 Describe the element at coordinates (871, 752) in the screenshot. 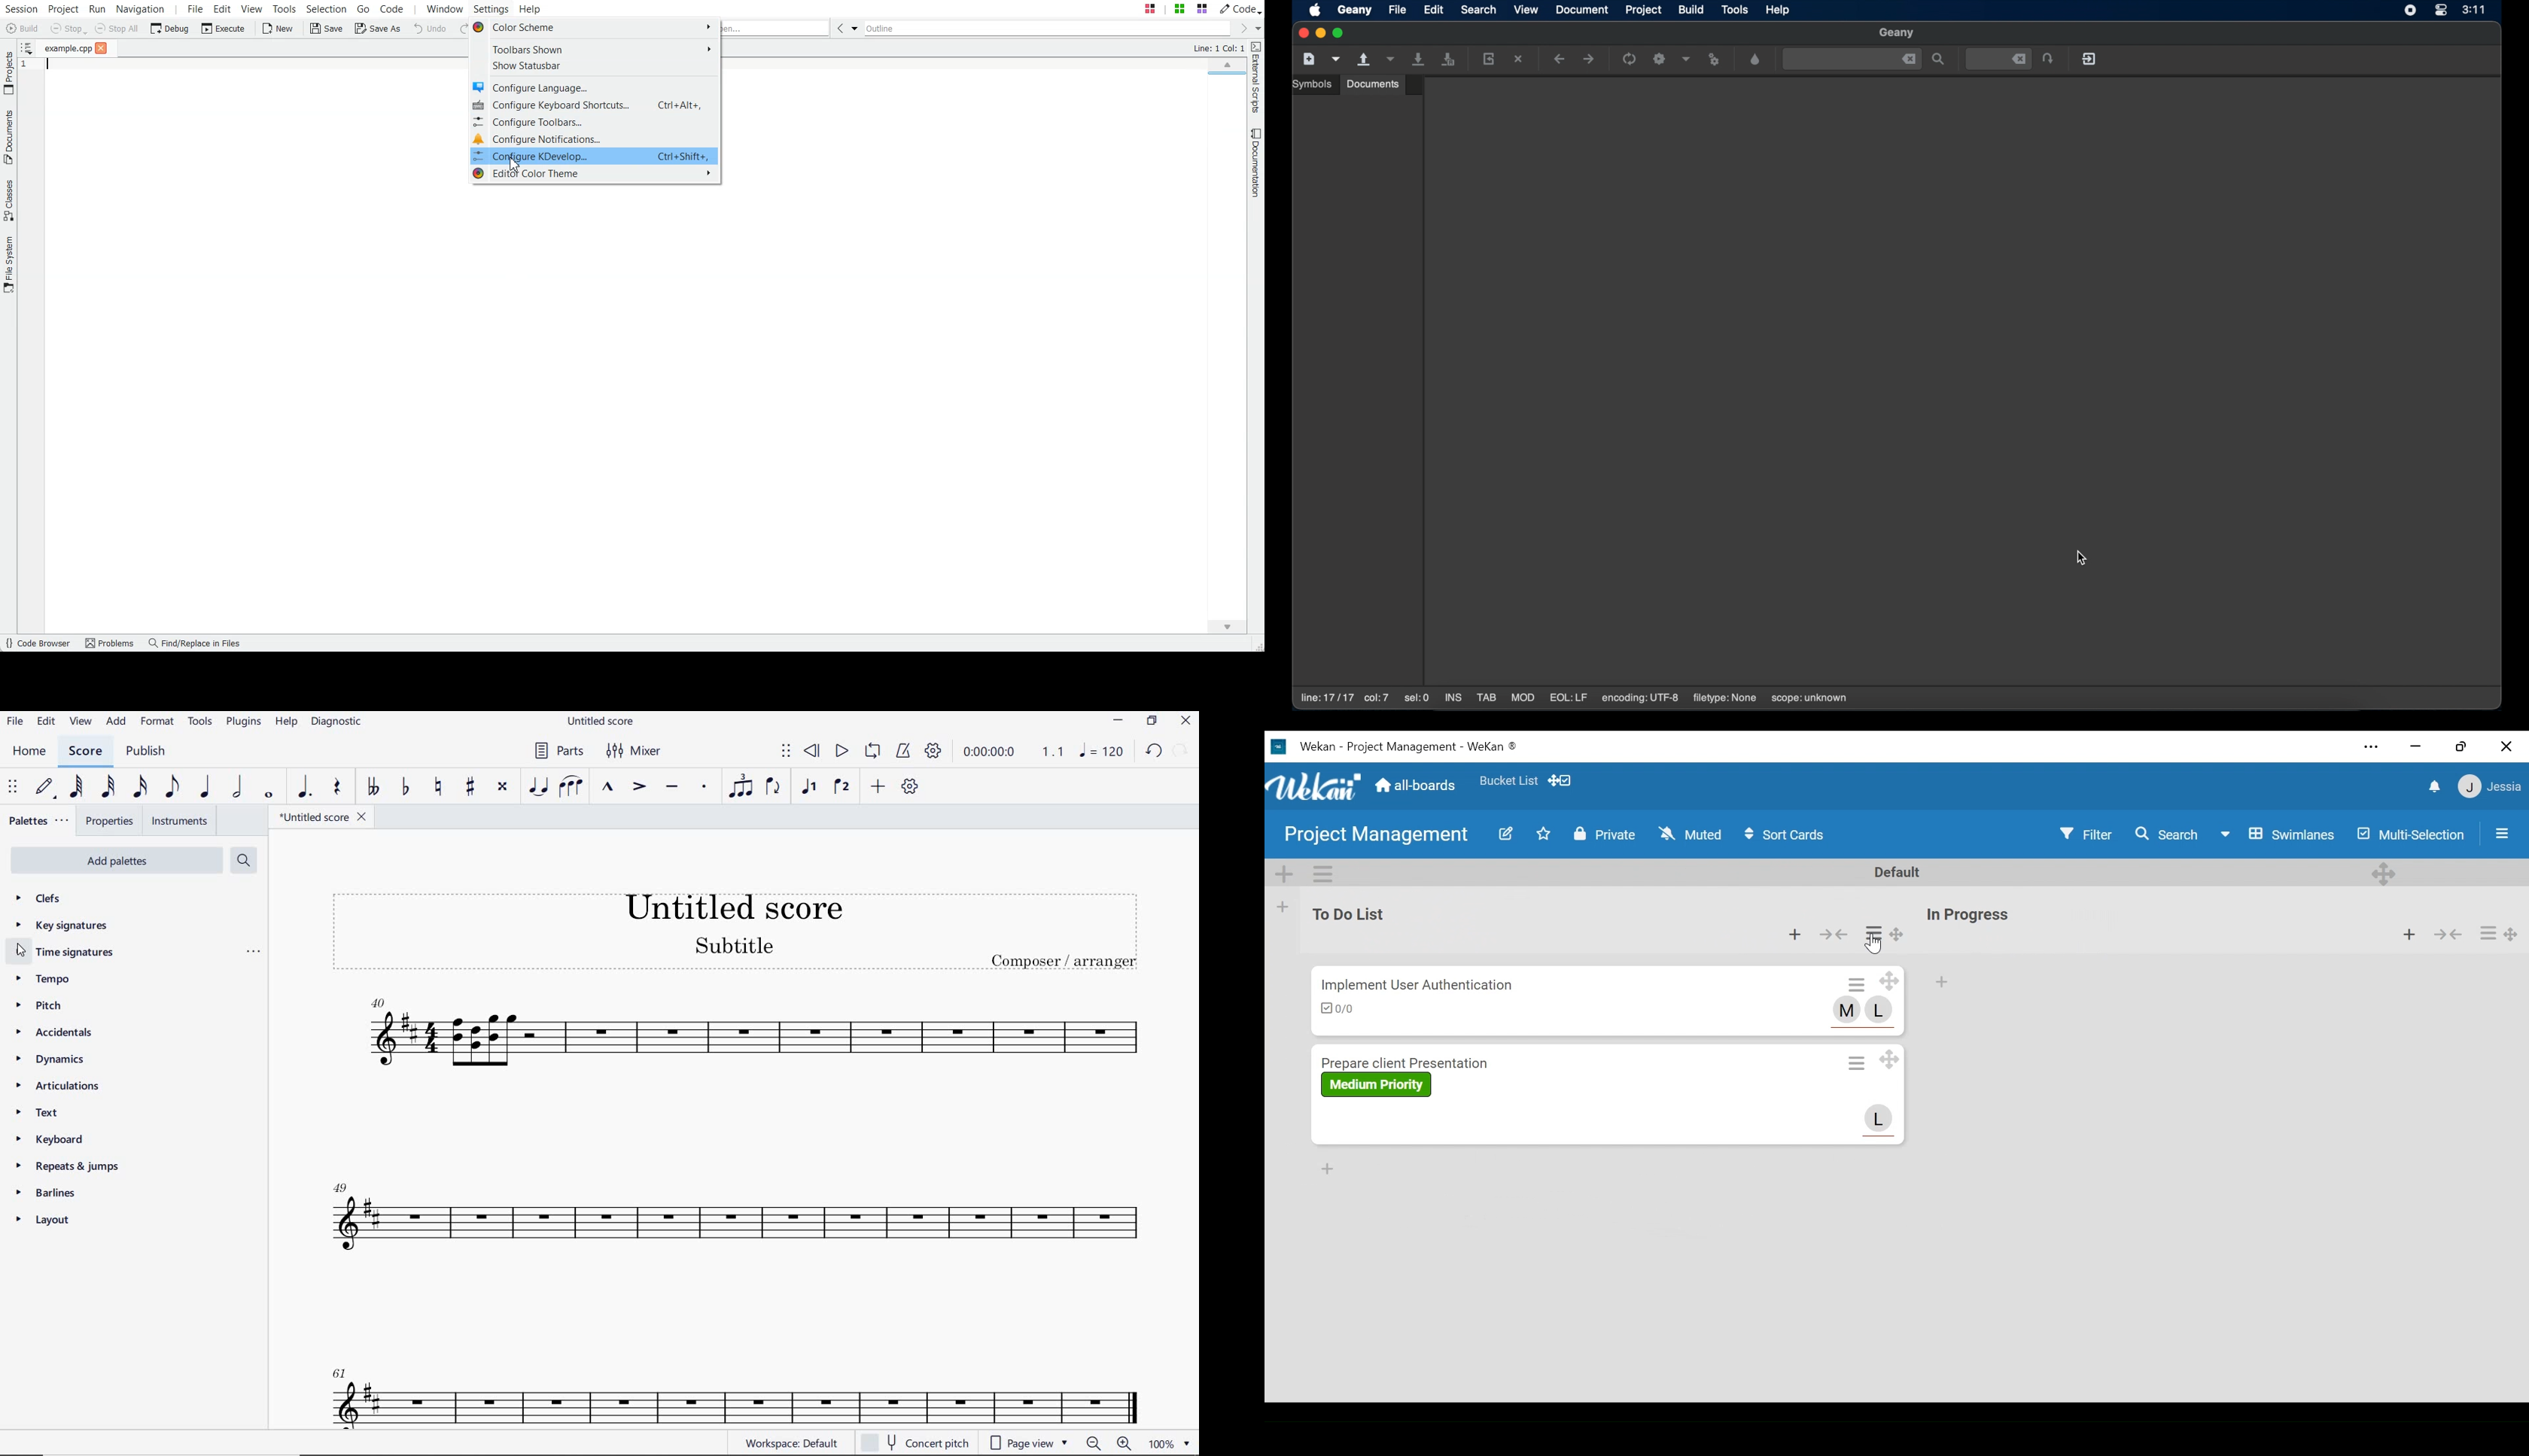

I see `LOOP PLAYBACK` at that location.